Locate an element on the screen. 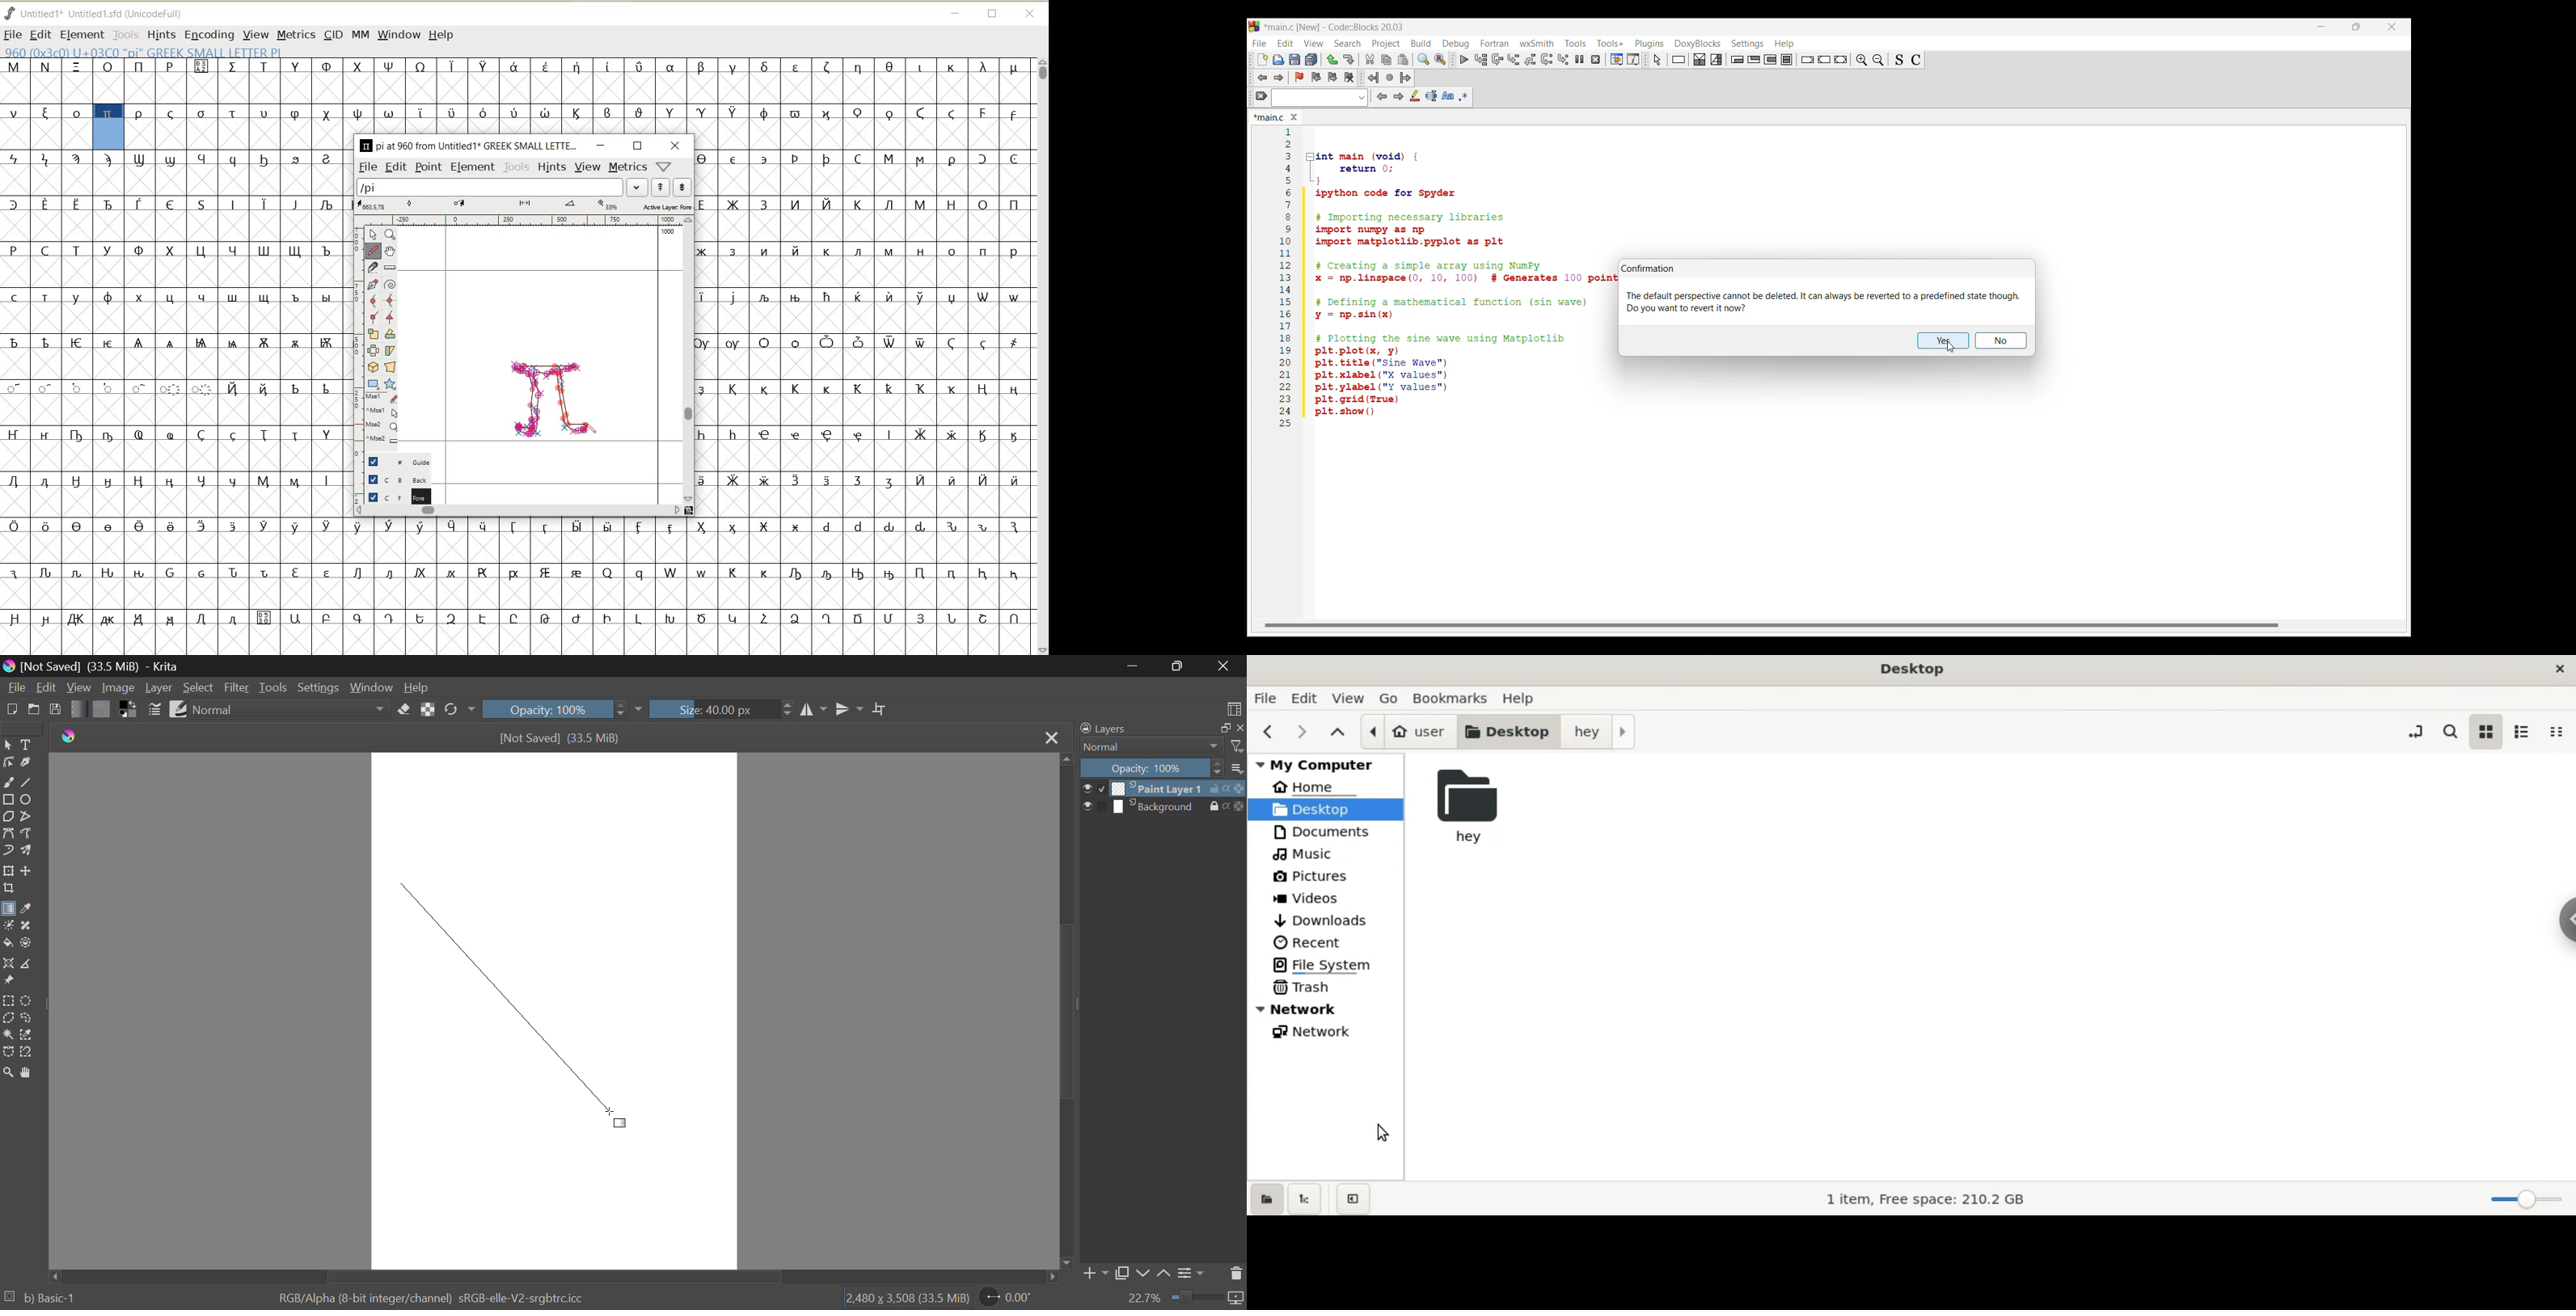 This screenshot has width=2576, height=1316. Normal is located at coordinates (1145, 747).